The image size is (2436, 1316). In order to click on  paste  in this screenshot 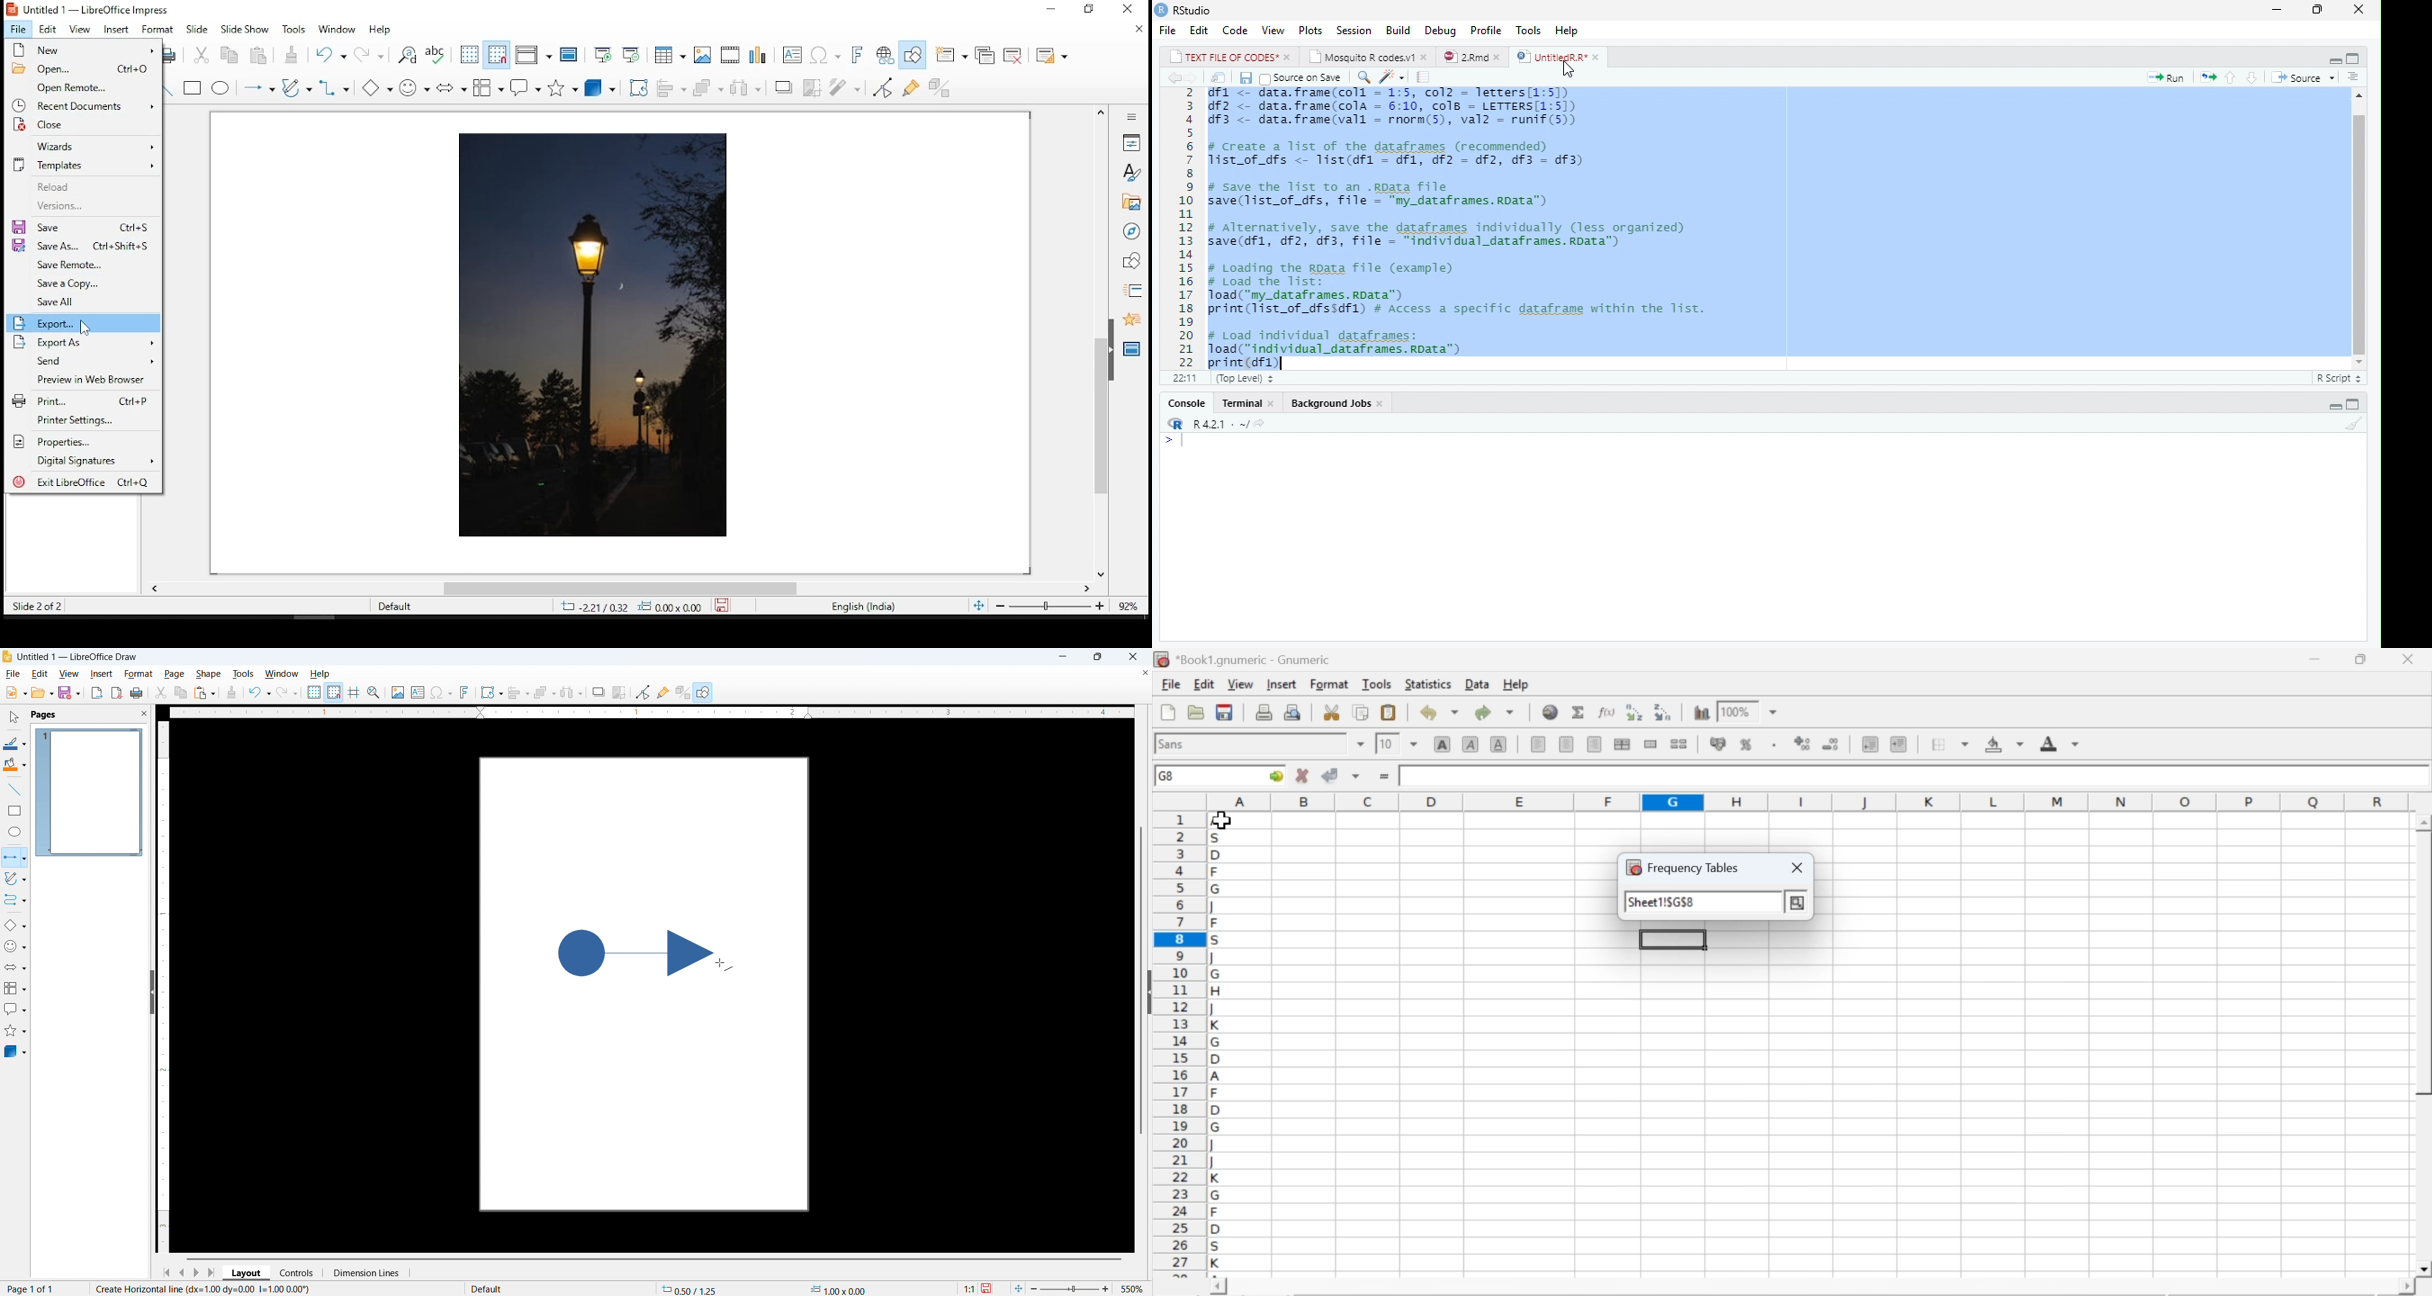, I will do `click(205, 694)`.